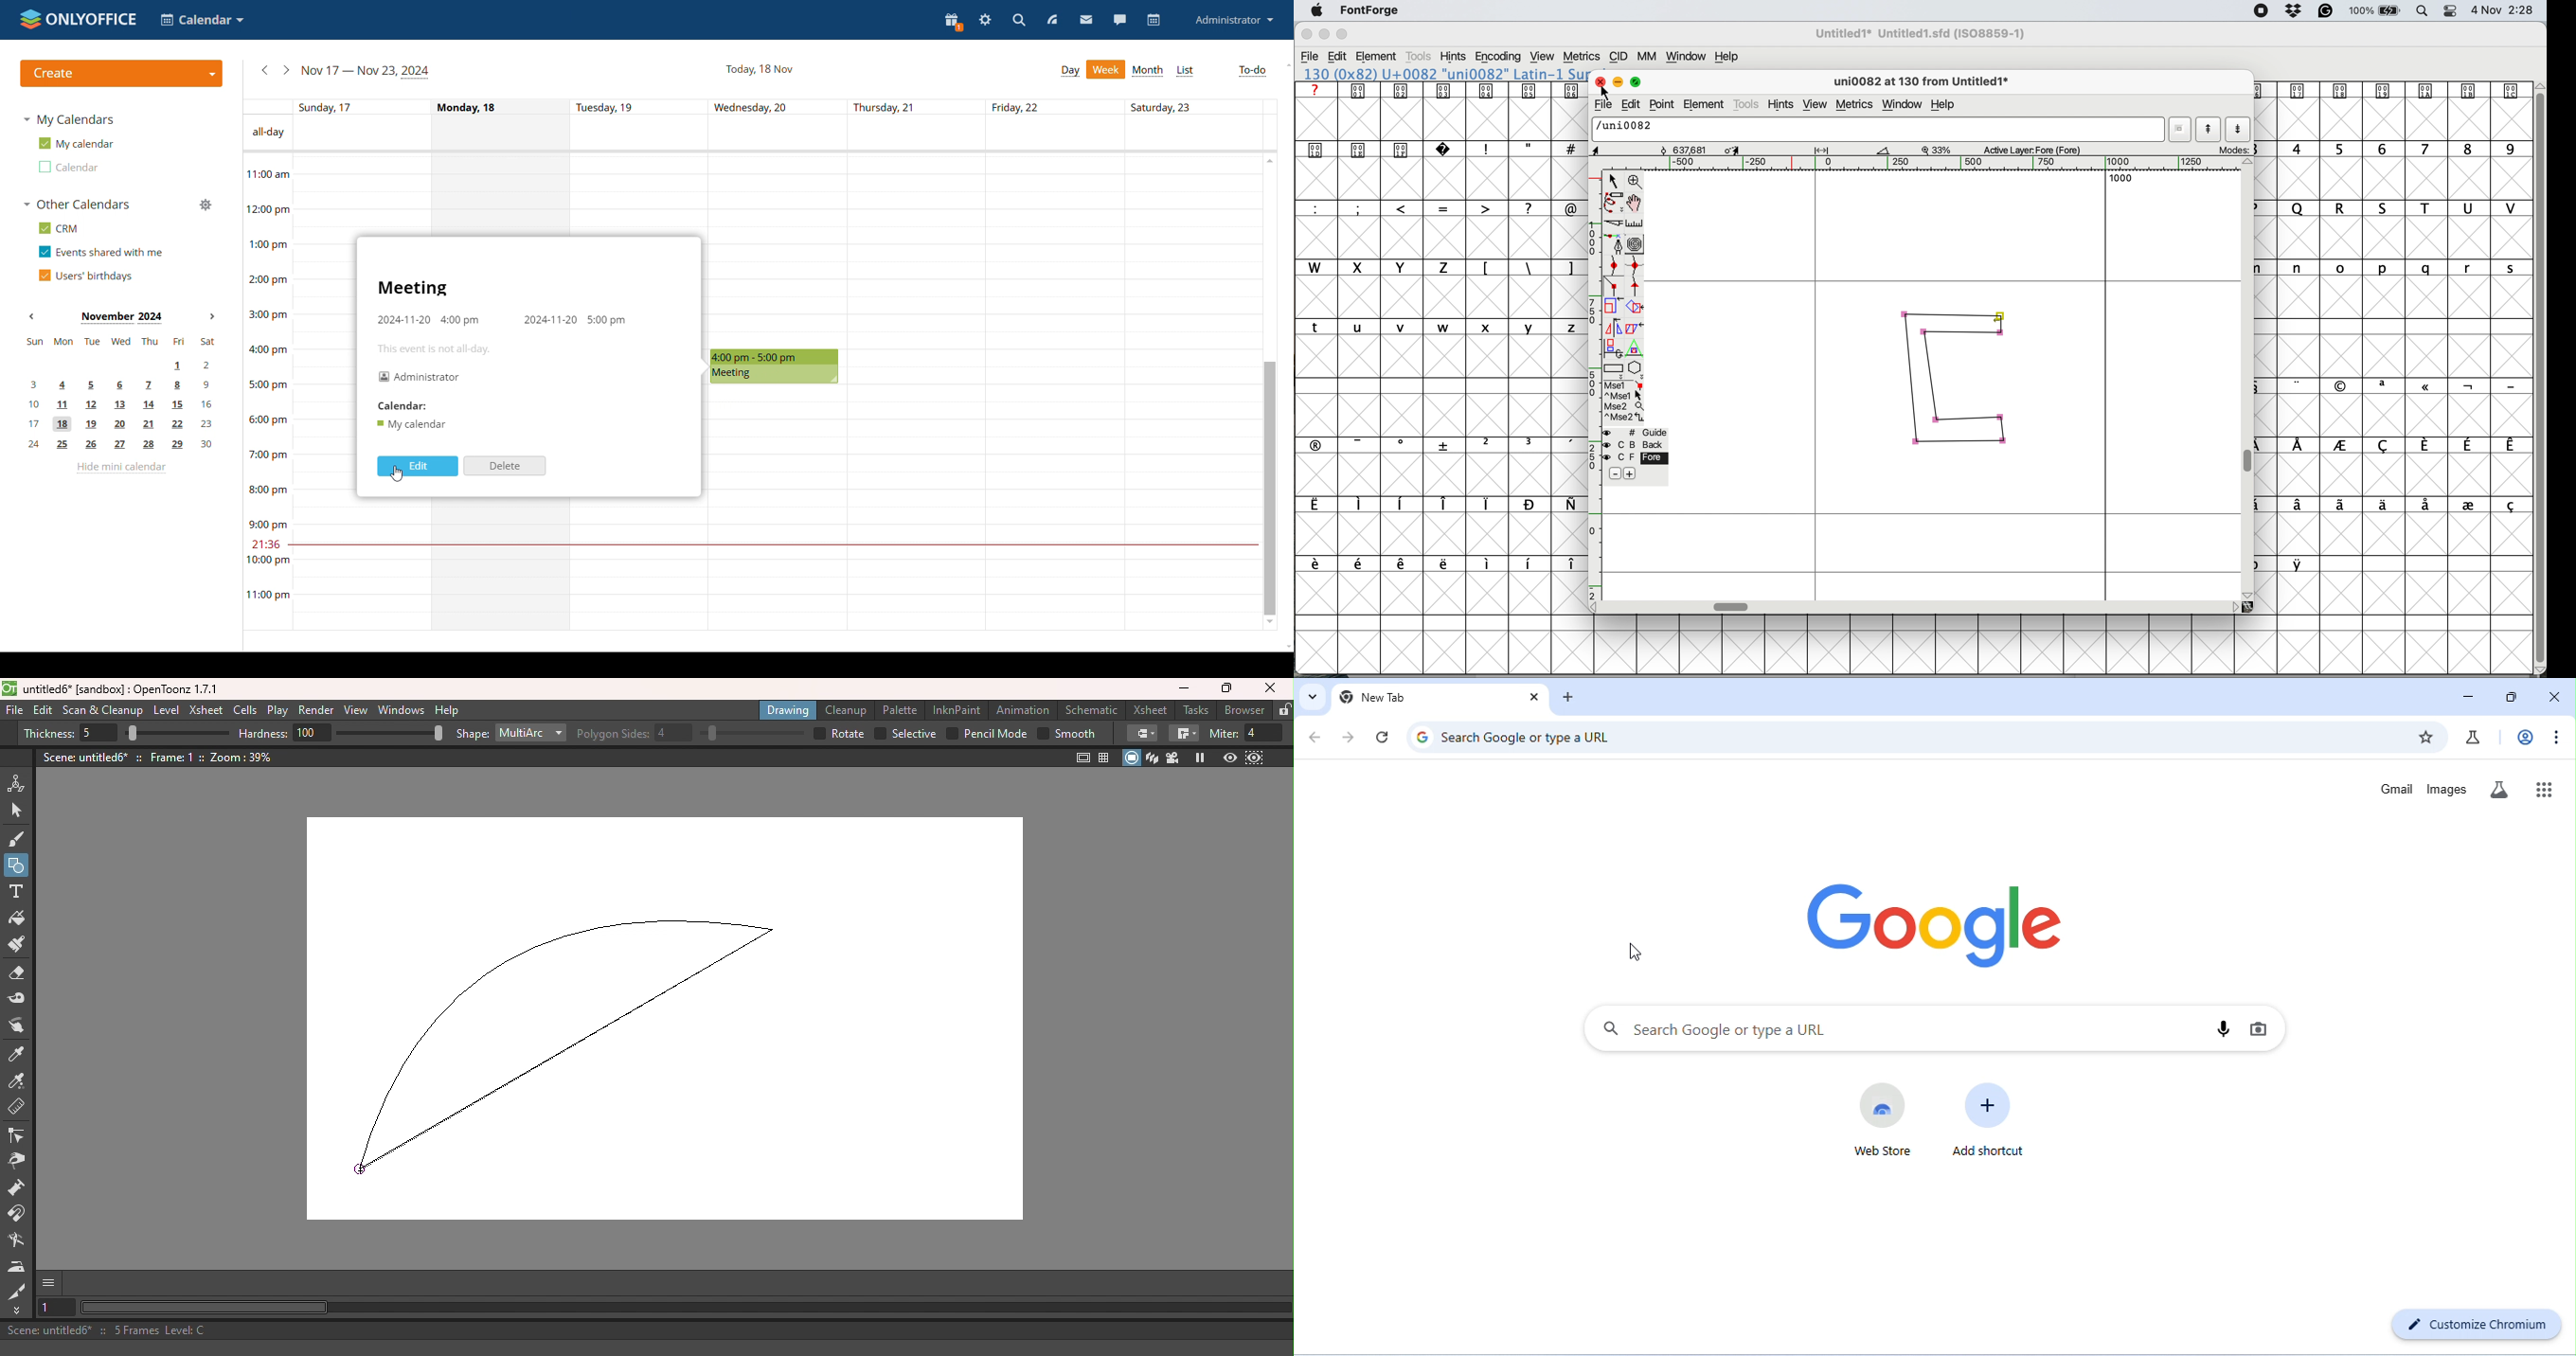  I want to click on mode, so click(2232, 149).